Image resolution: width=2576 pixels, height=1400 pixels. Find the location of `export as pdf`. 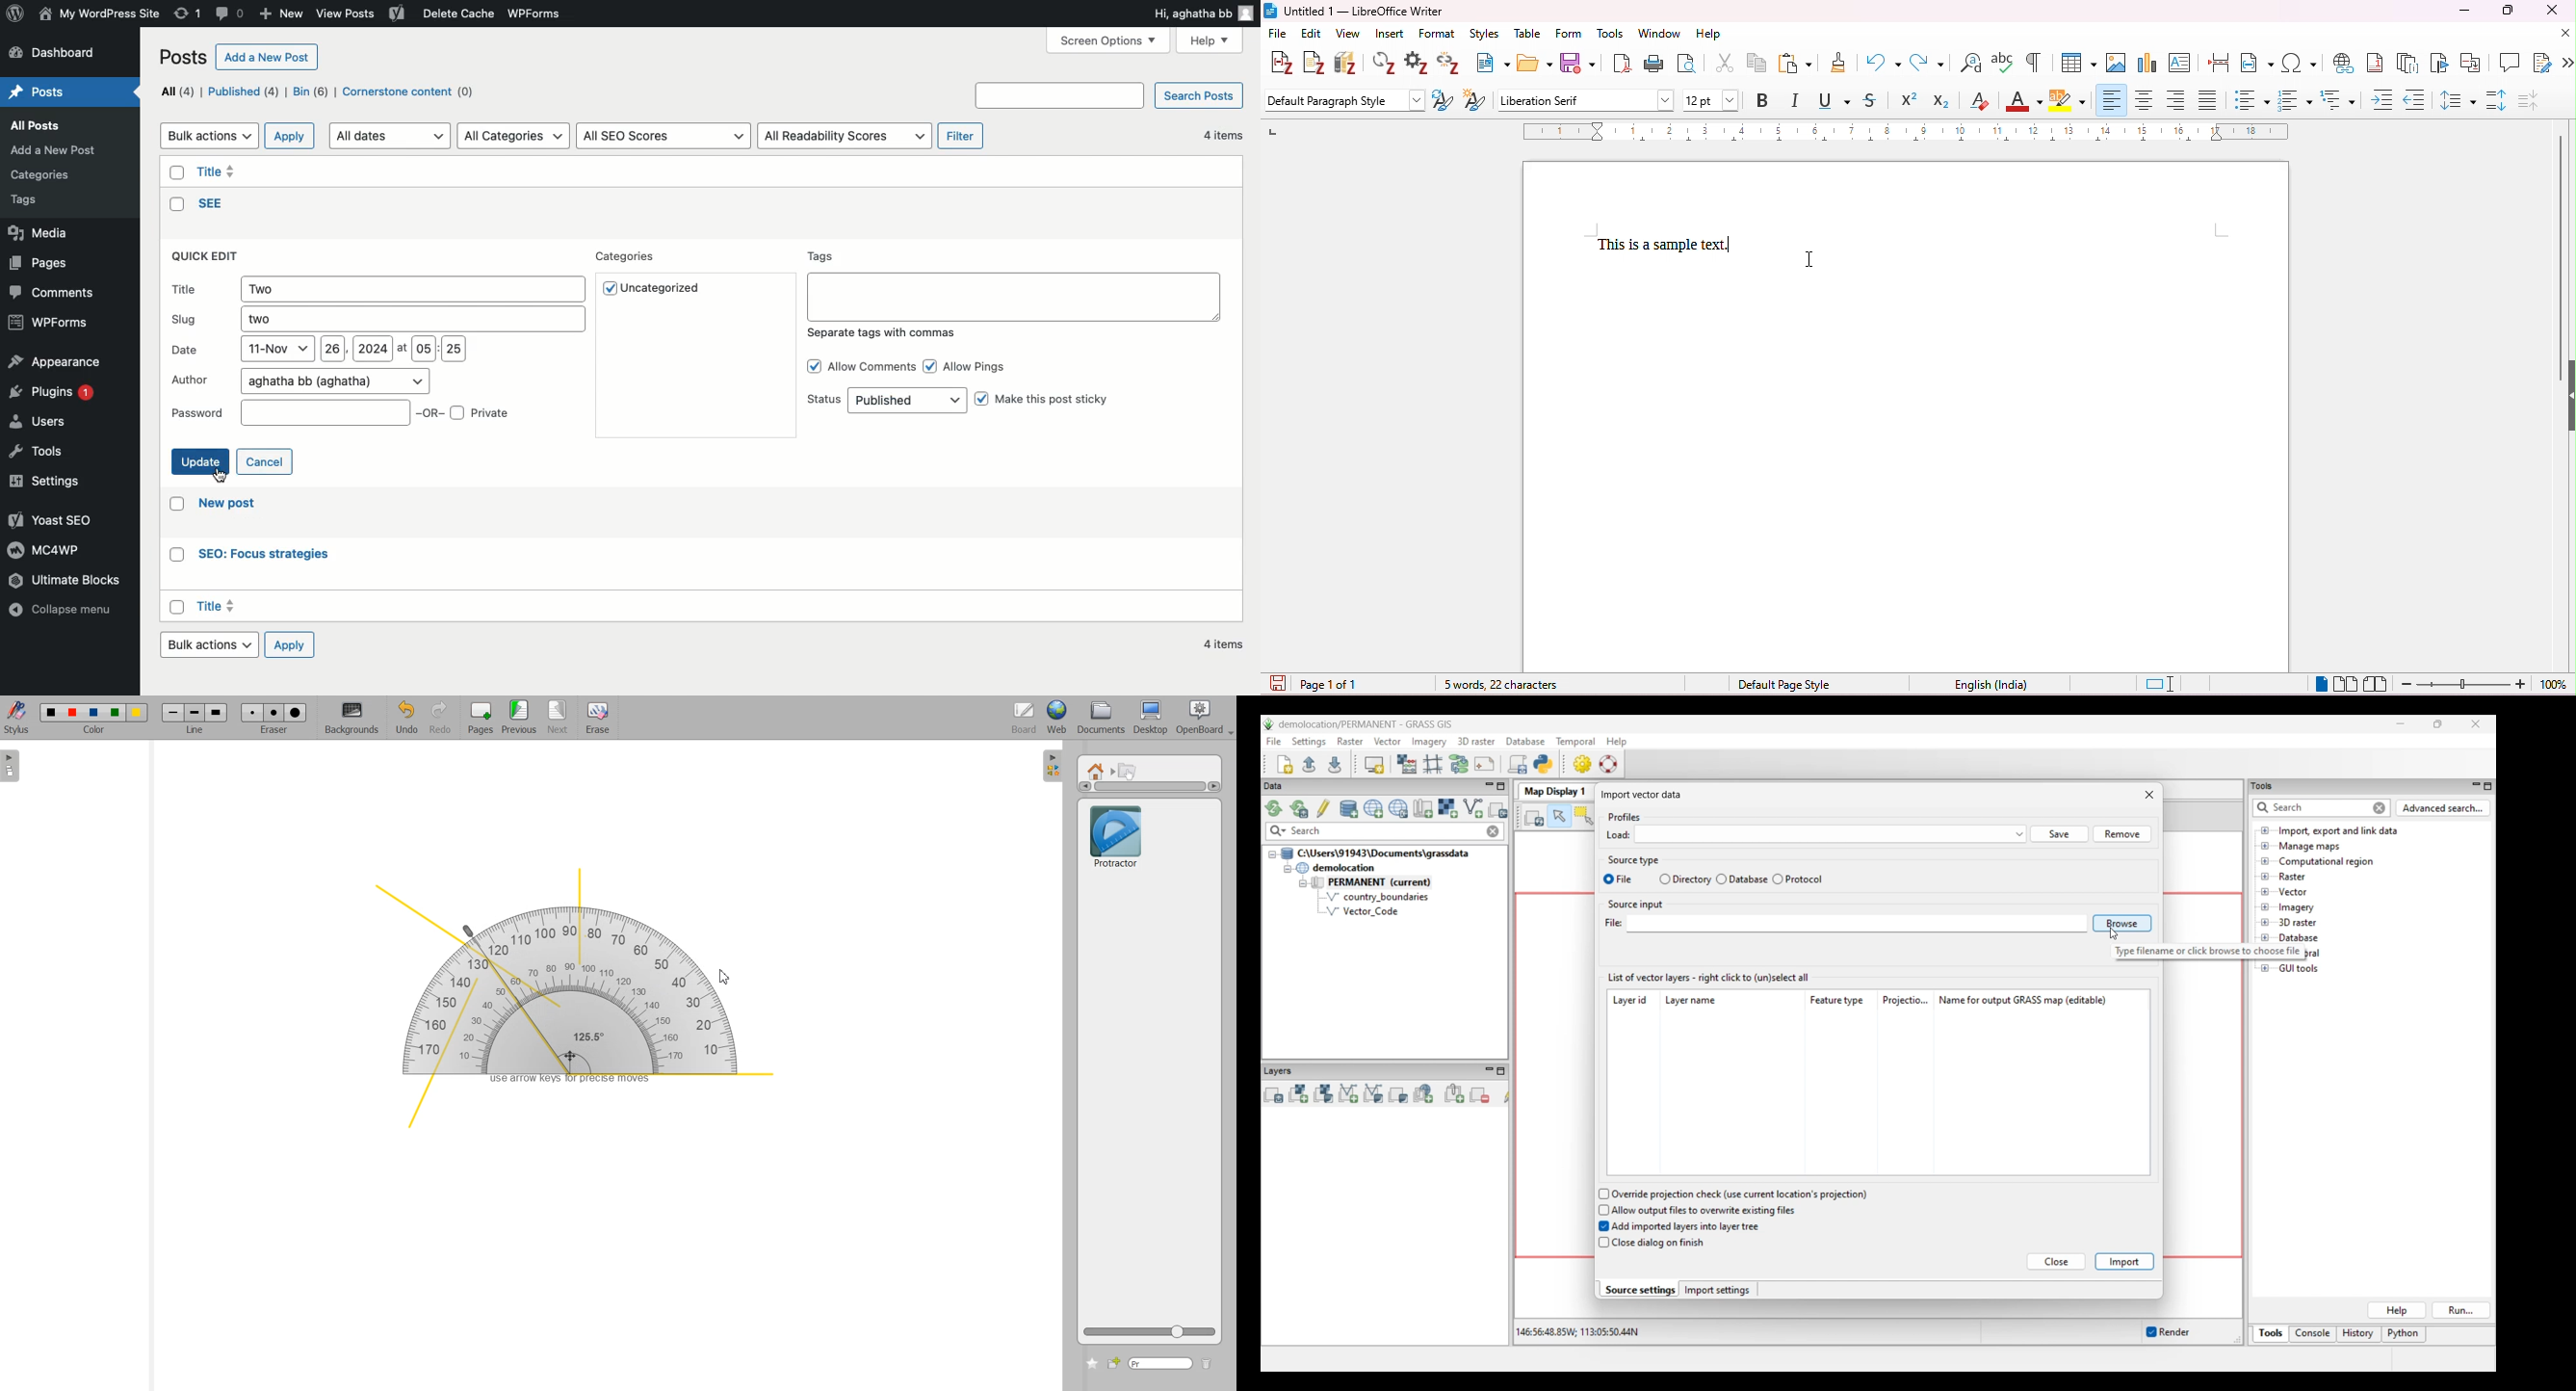

export as pdf is located at coordinates (1624, 64).